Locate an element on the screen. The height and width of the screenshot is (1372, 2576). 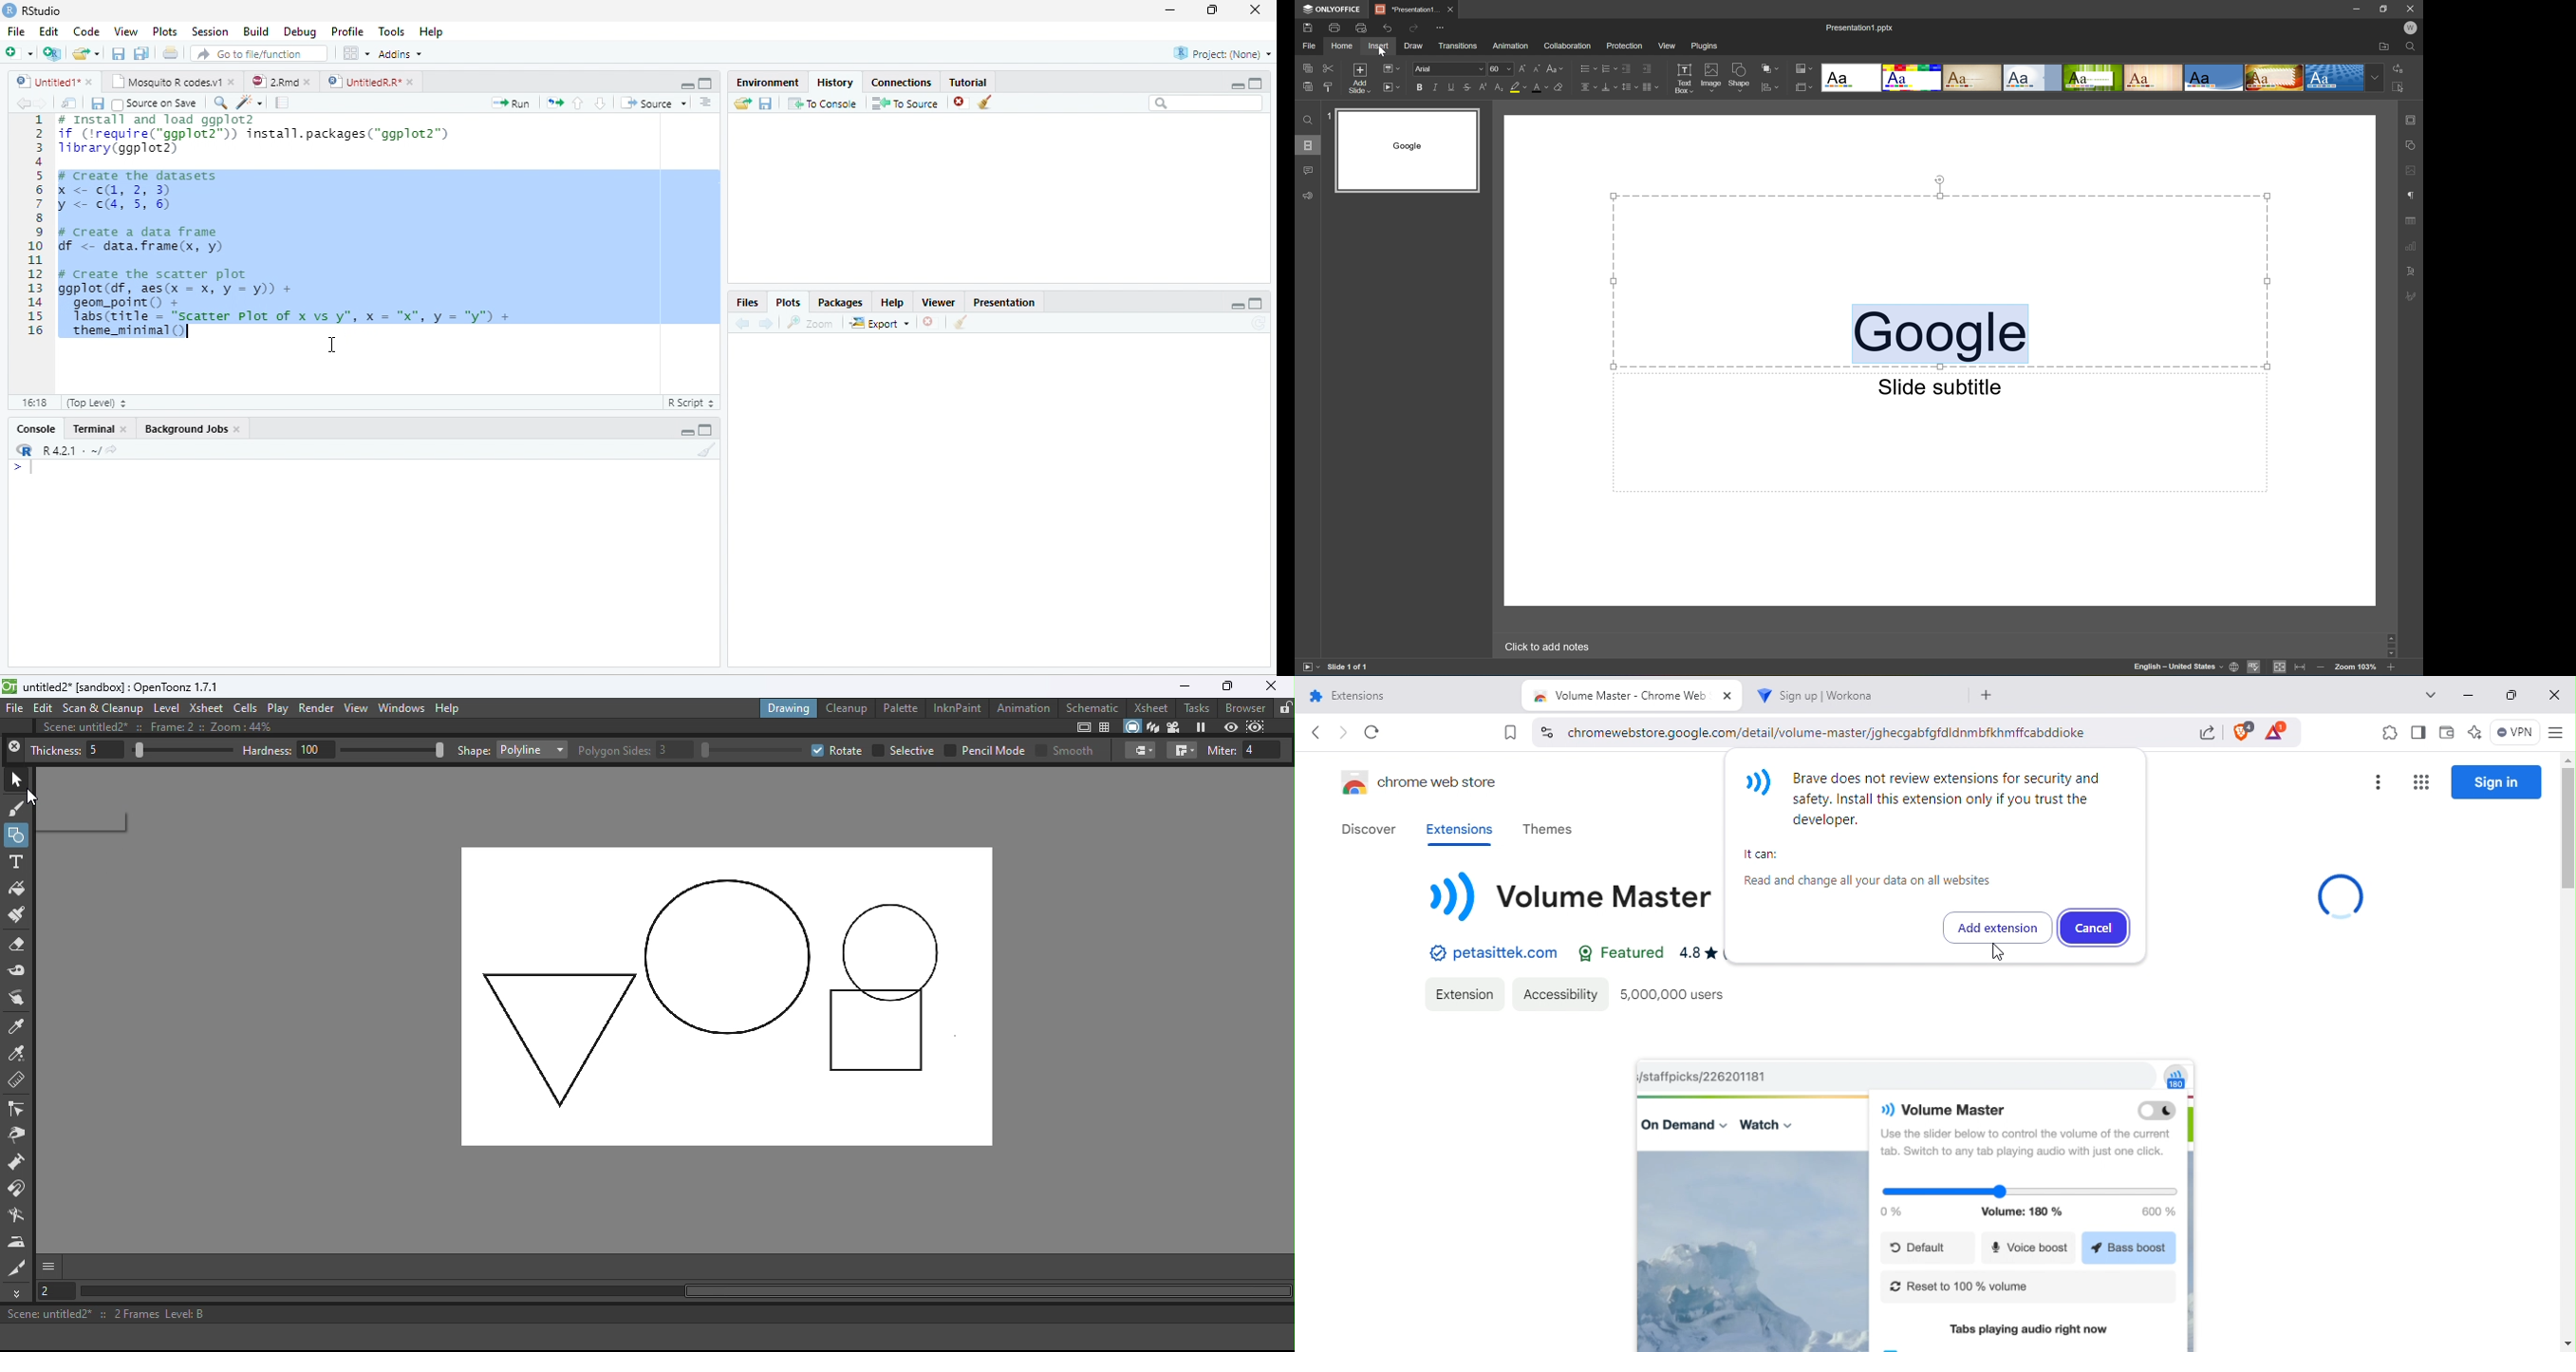
Code is located at coordinates (85, 31).